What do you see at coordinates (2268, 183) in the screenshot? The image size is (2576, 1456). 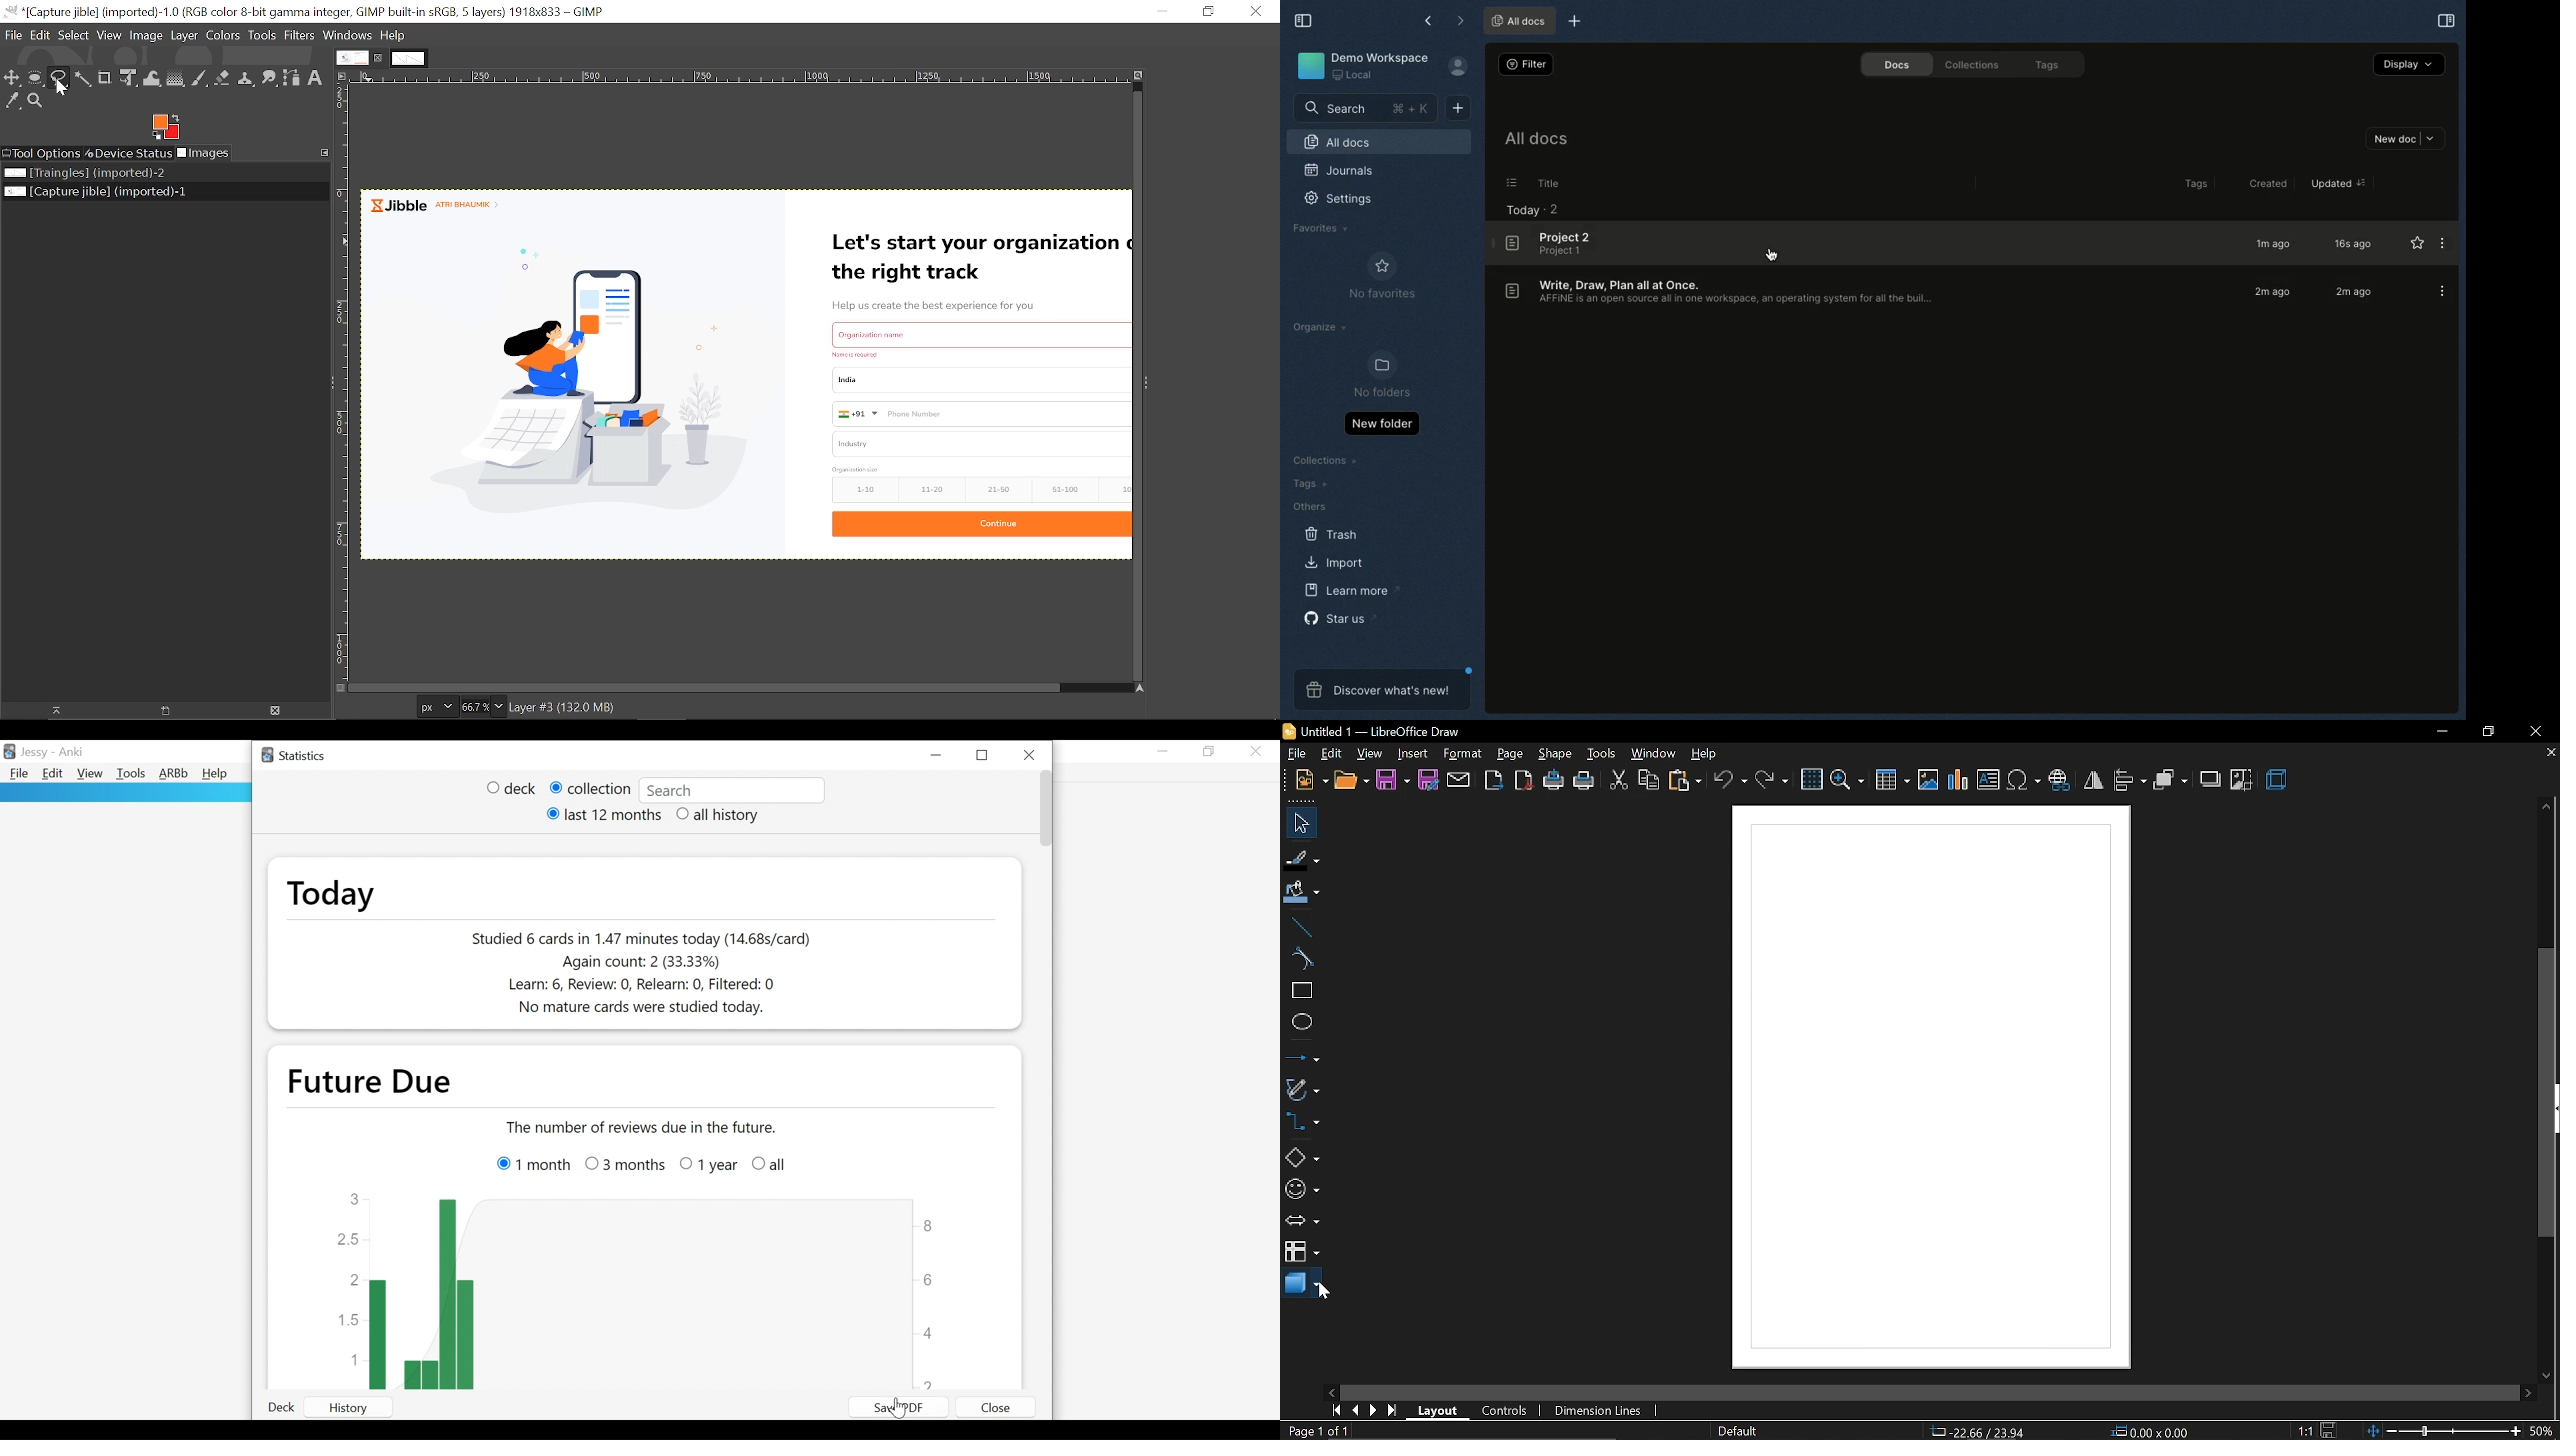 I see `Created` at bounding box center [2268, 183].